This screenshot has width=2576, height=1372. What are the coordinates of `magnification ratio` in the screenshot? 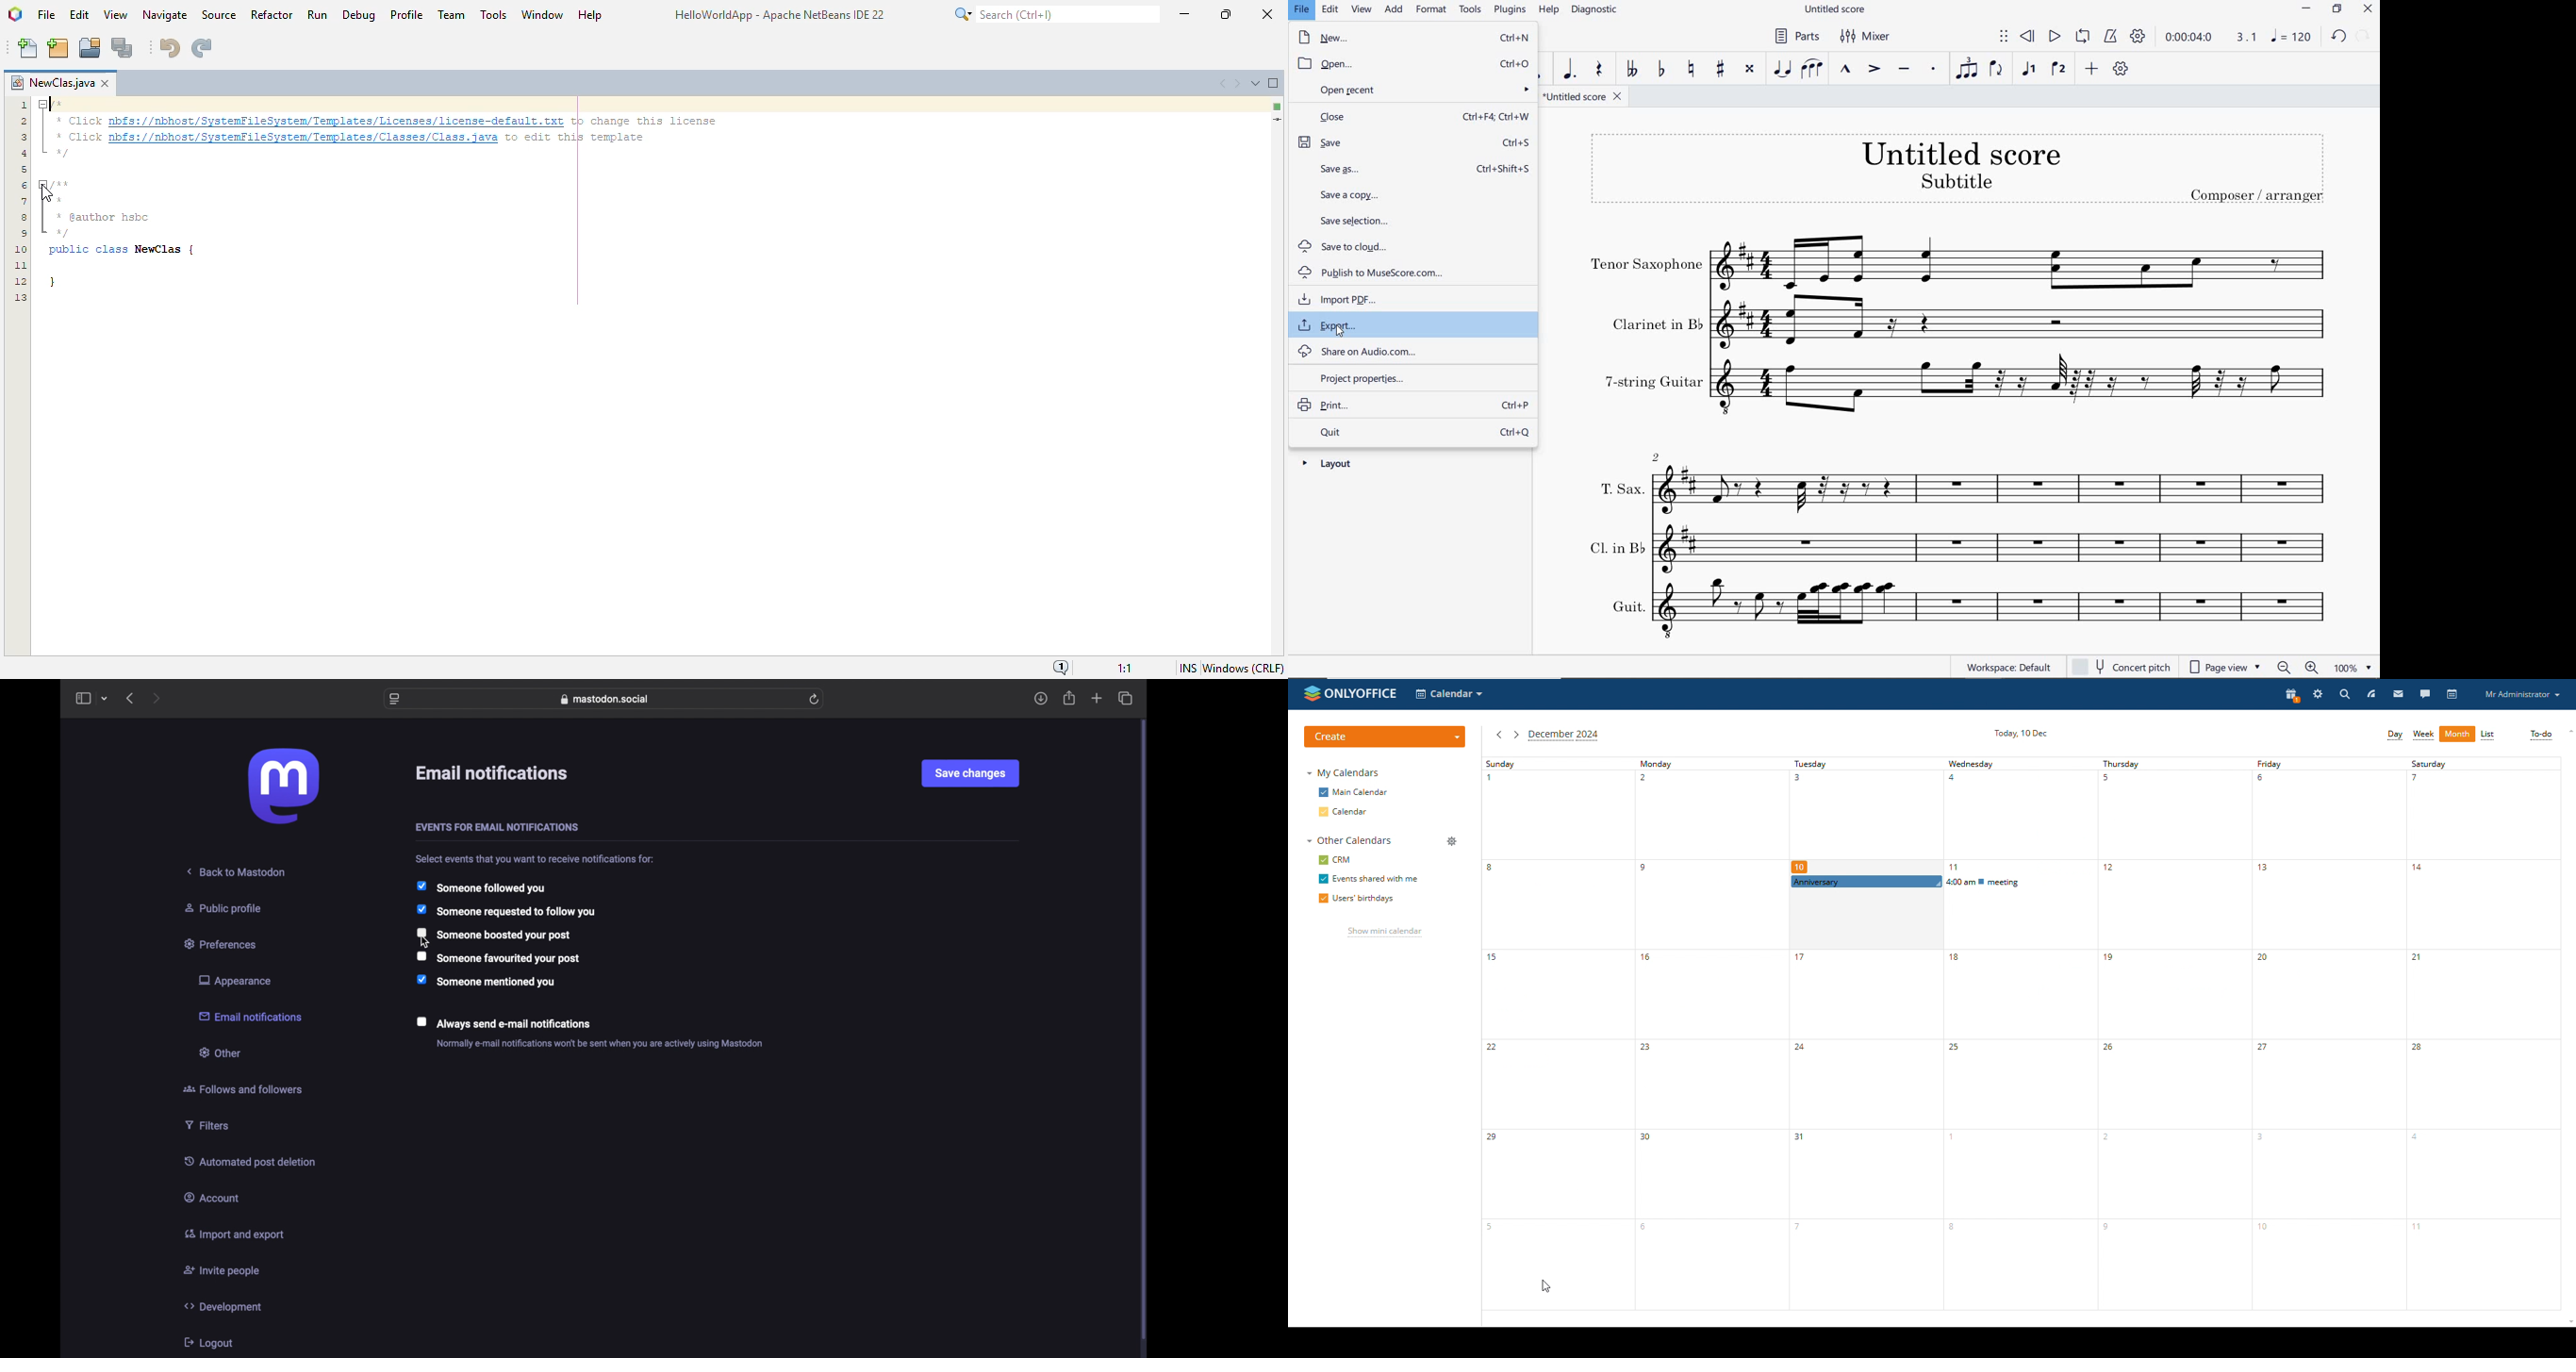 It's located at (1125, 669).